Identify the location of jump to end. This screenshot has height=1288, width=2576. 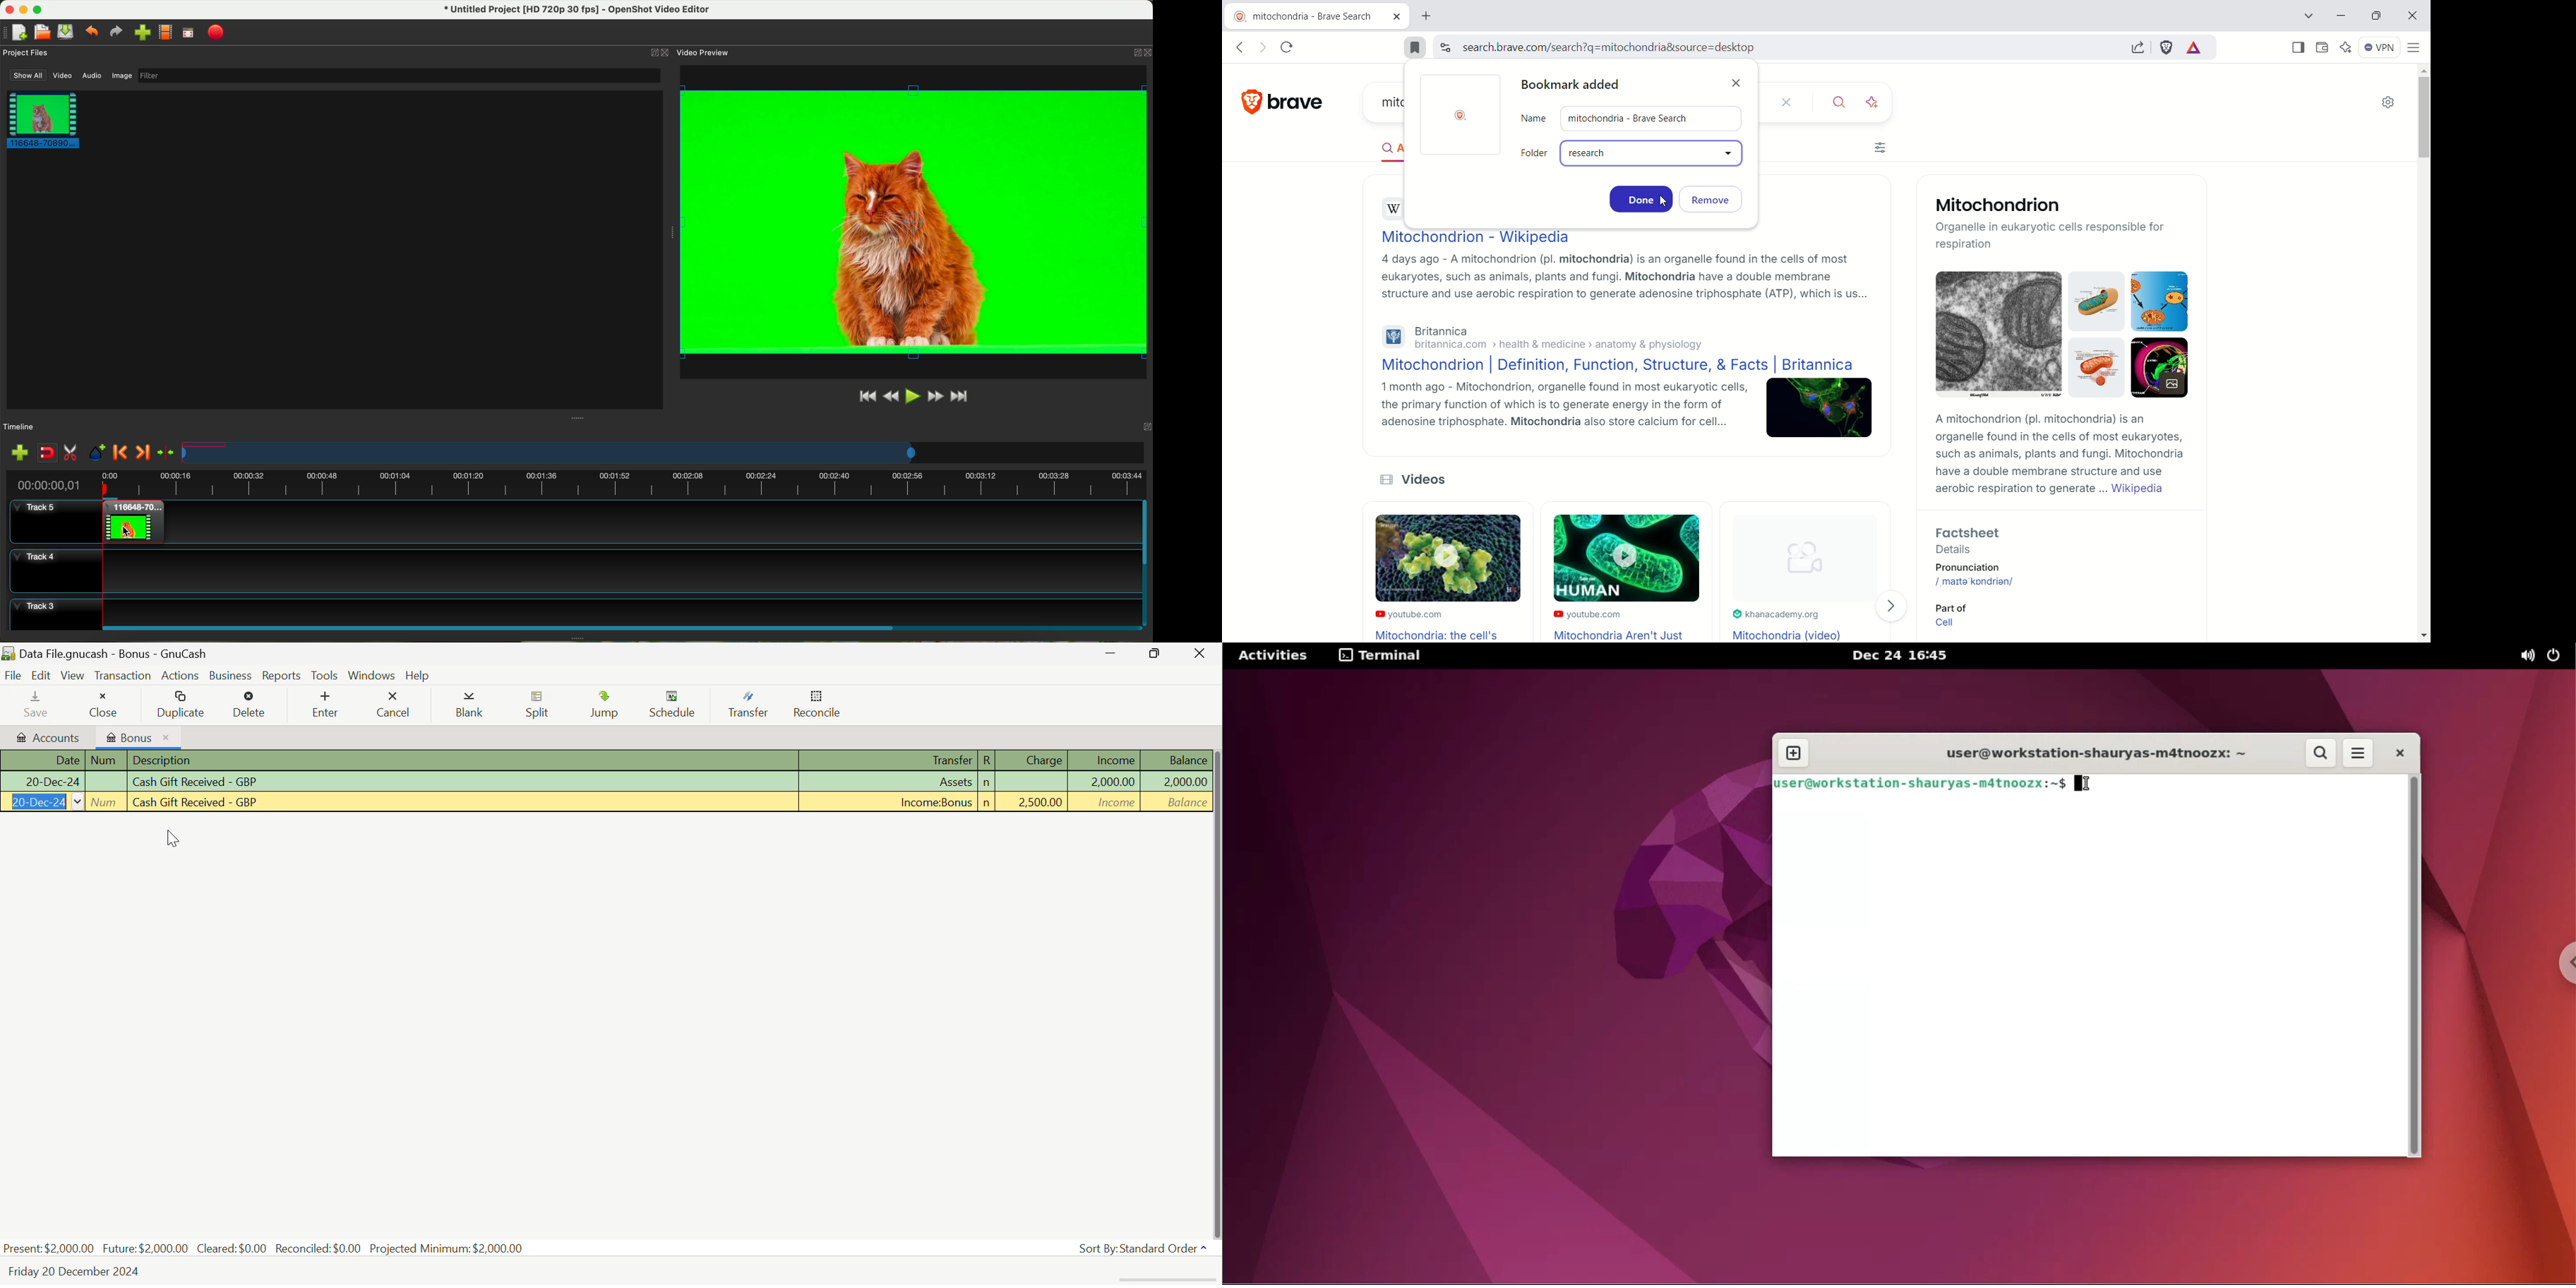
(961, 397).